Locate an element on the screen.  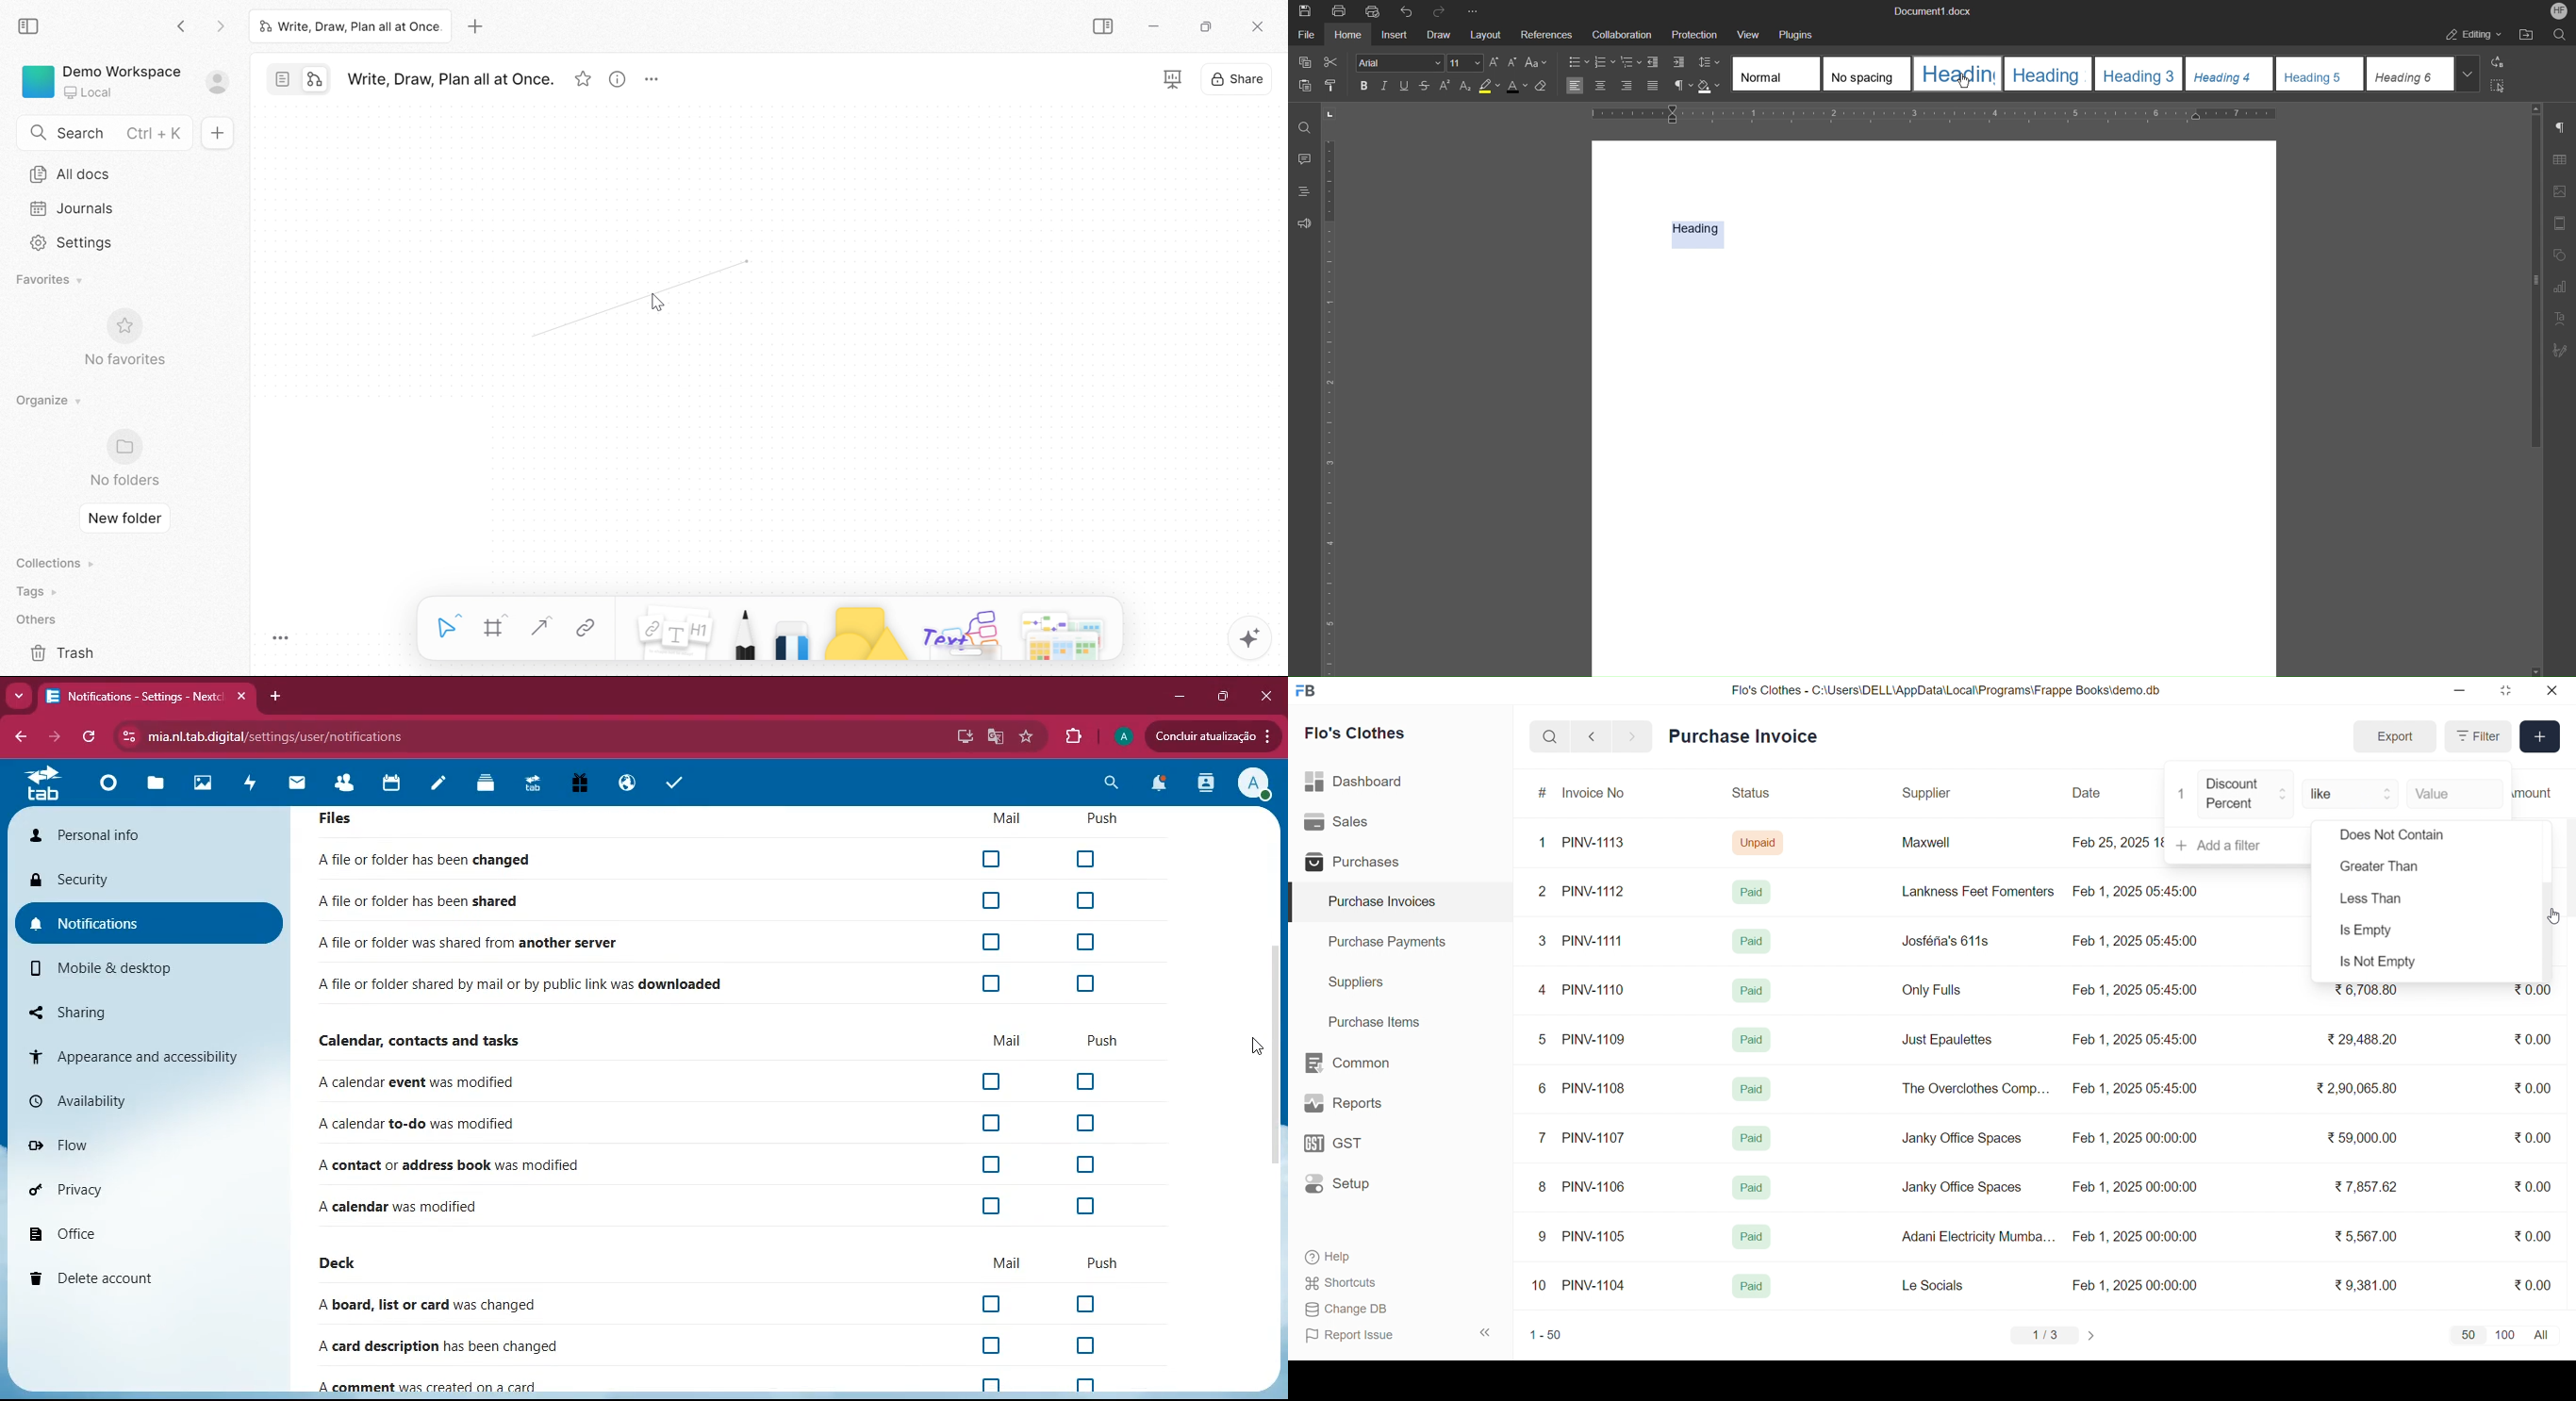
Green color is located at coordinates (38, 80).